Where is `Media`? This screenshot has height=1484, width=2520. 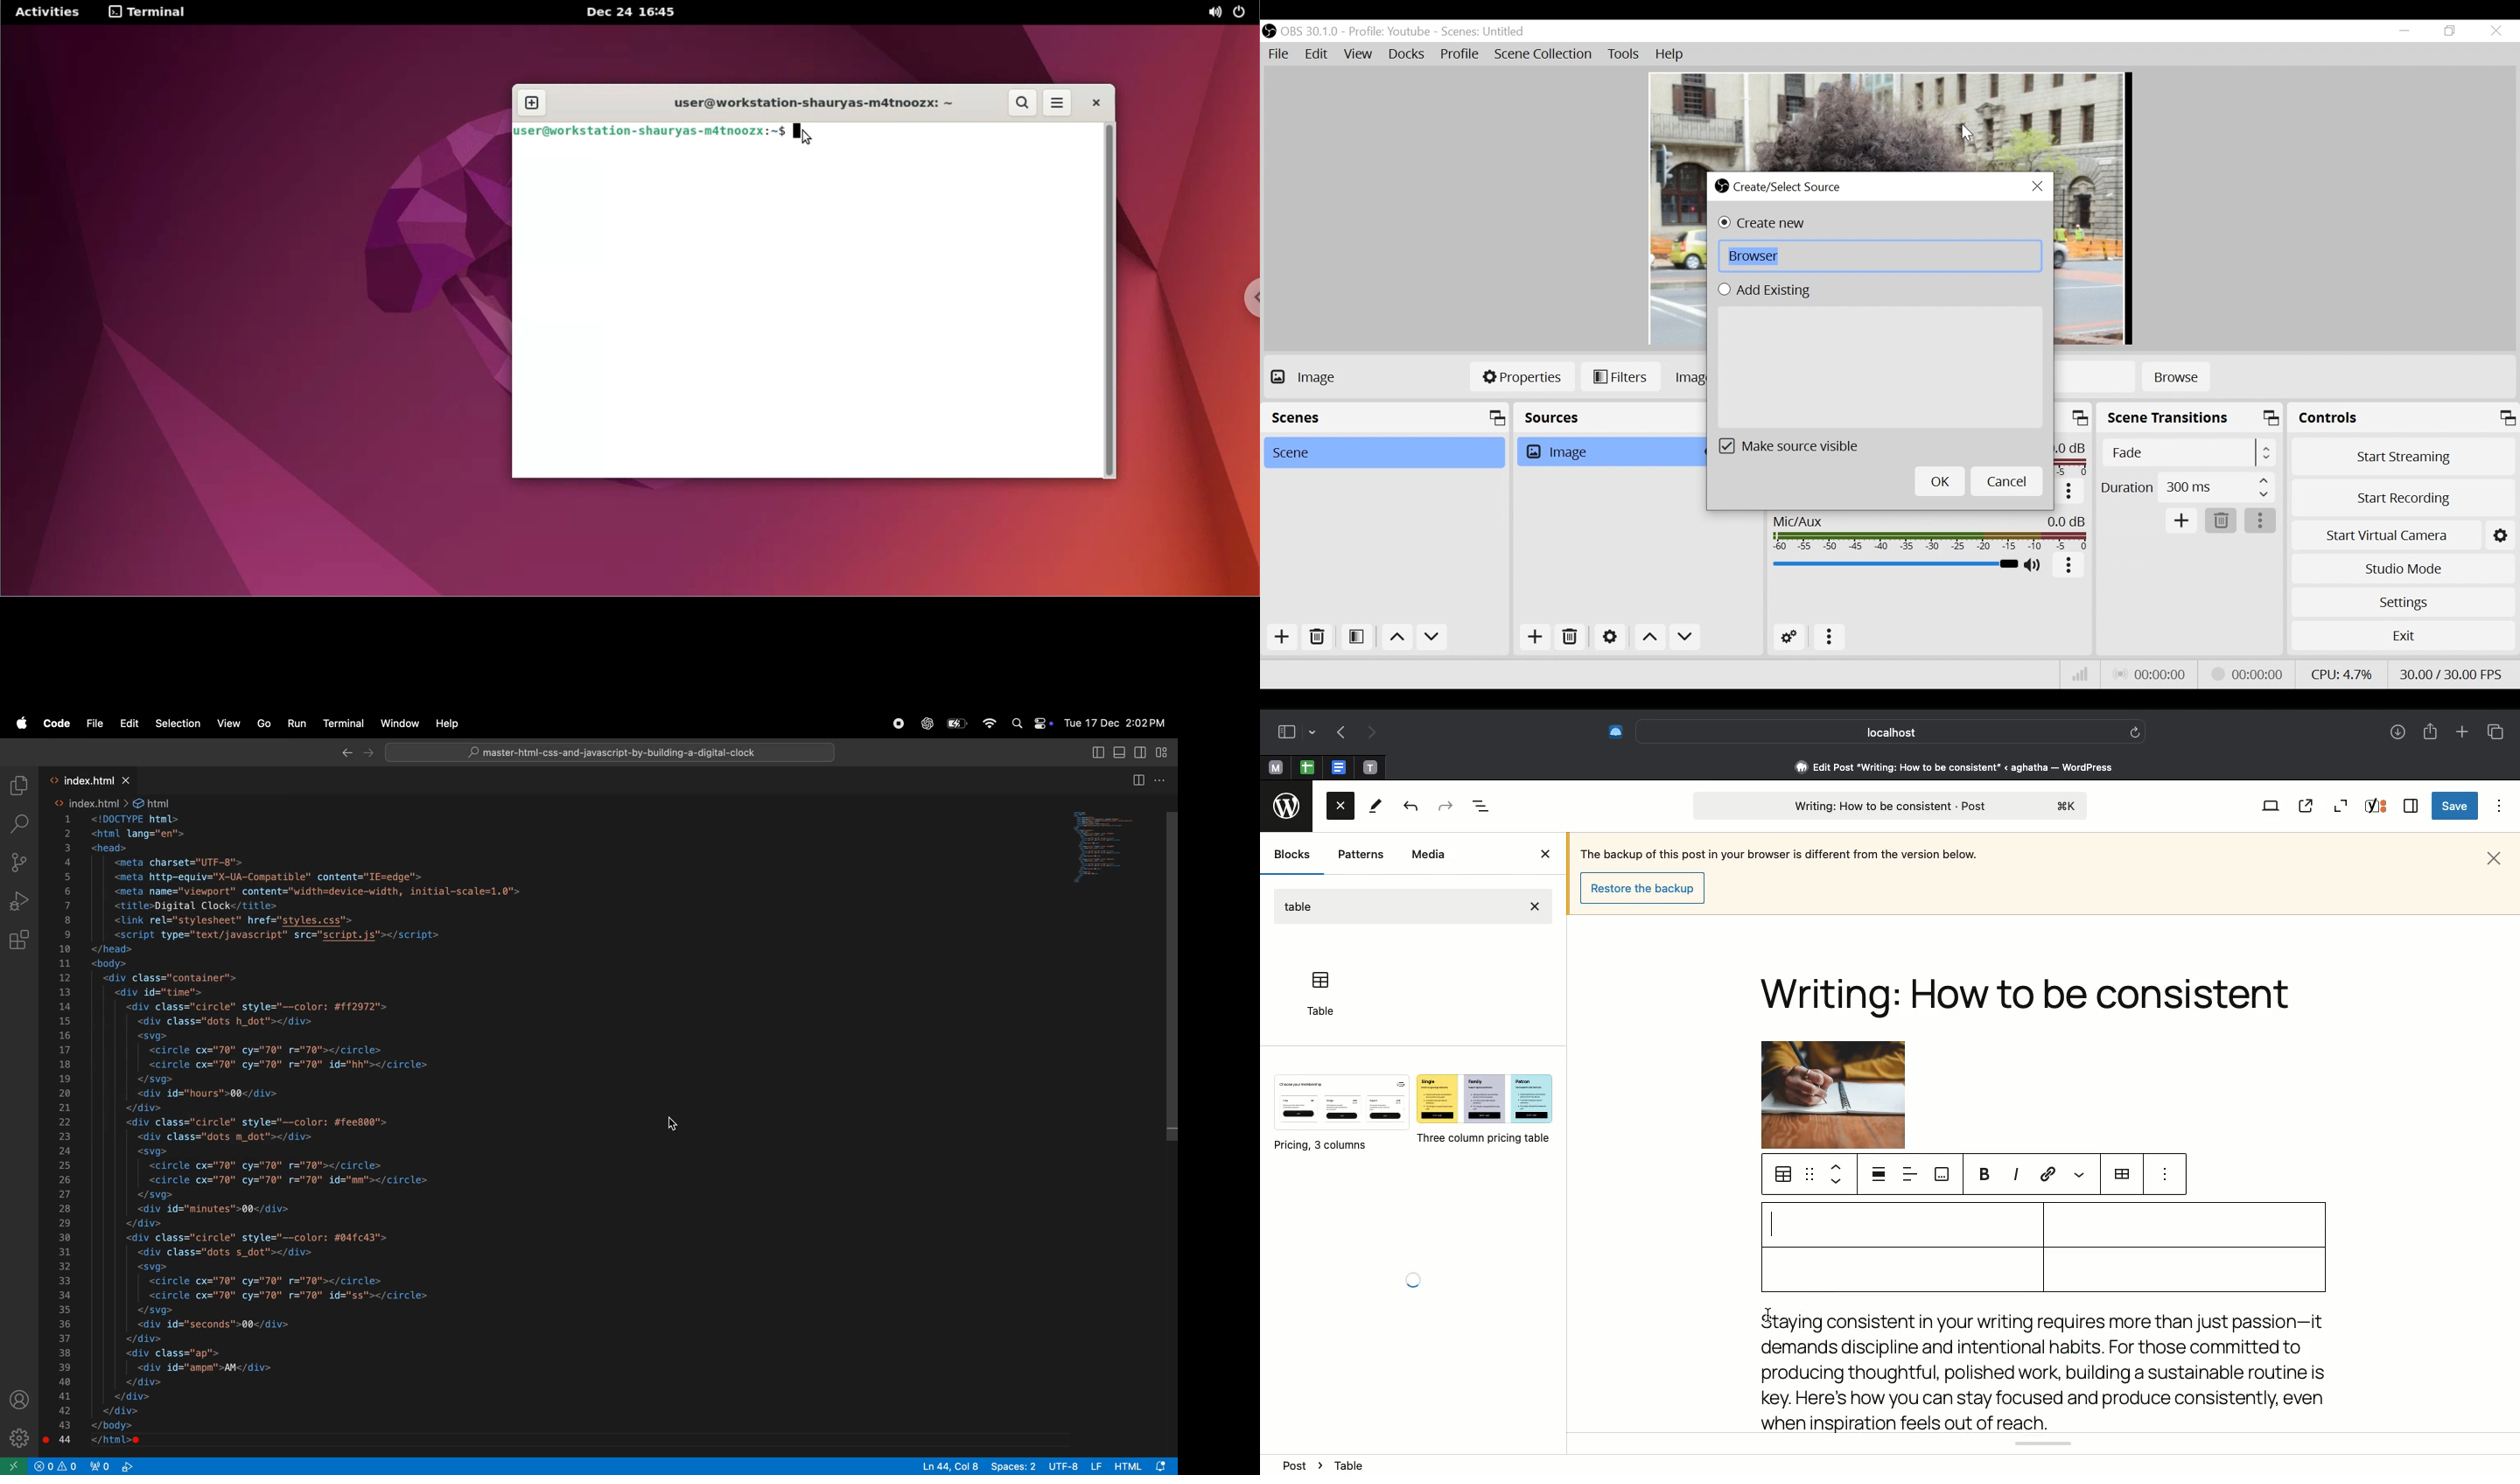 Media is located at coordinates (1430, 856).